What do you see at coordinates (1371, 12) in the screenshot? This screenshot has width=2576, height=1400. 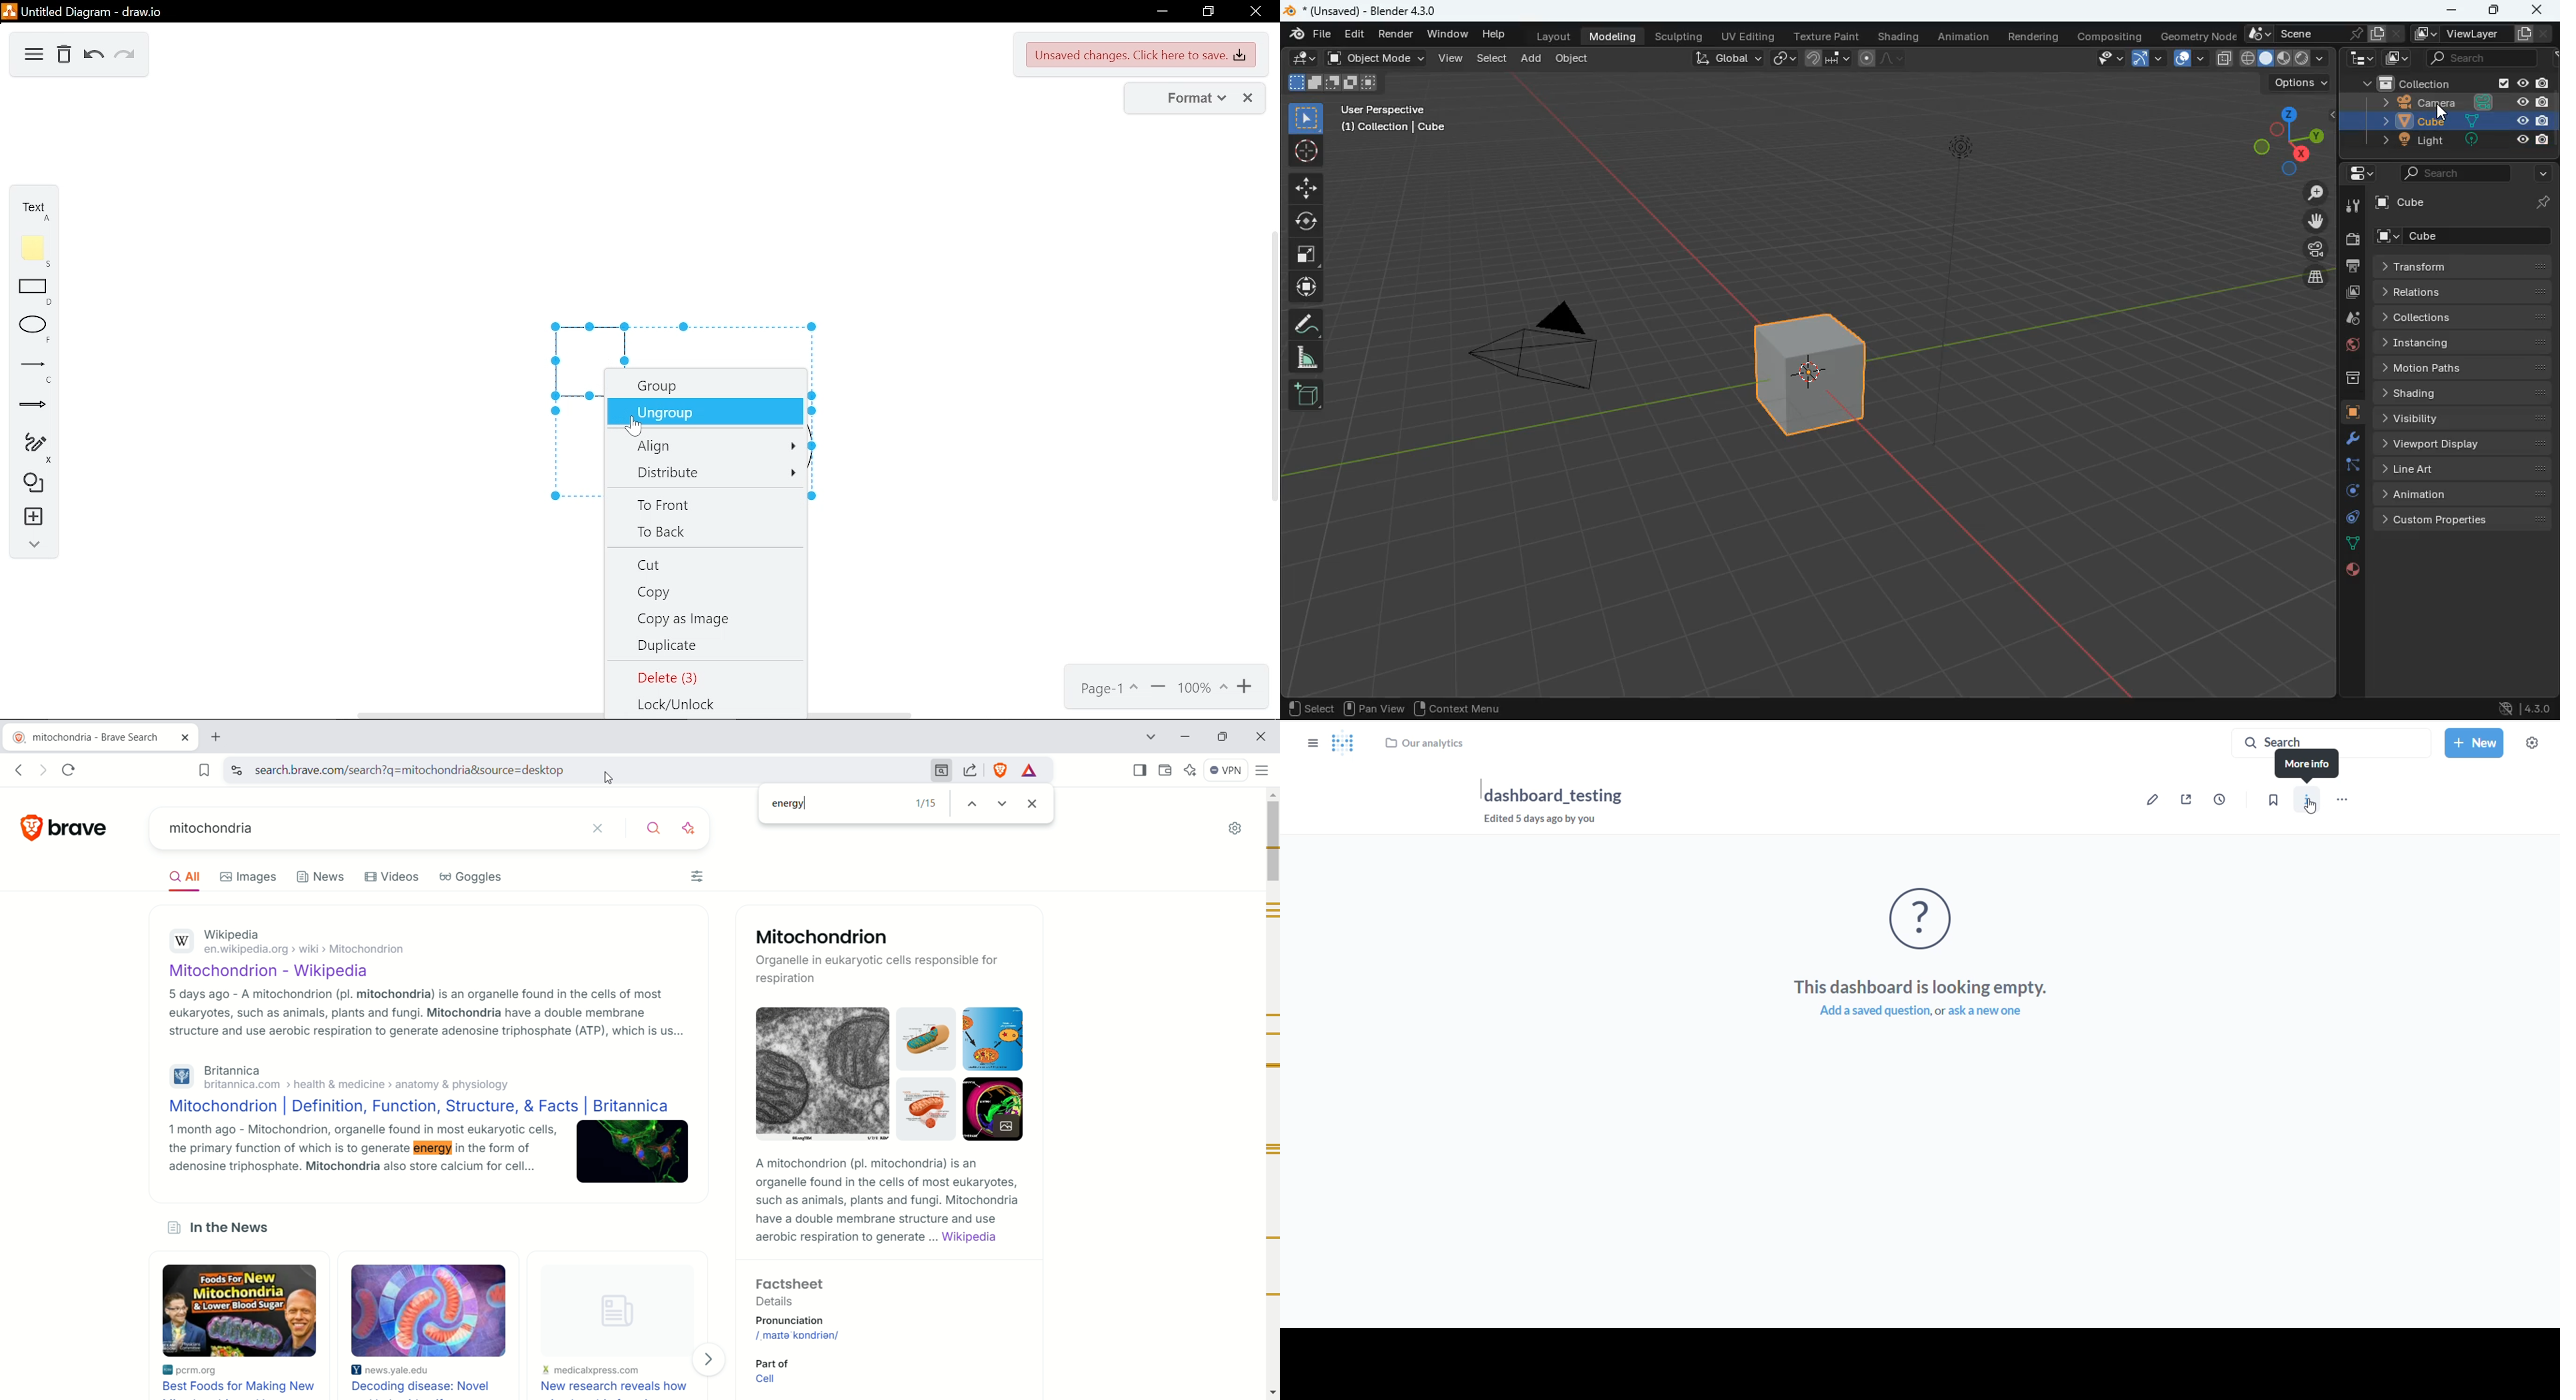 I see `blender` at bounding box center [1371, 12].